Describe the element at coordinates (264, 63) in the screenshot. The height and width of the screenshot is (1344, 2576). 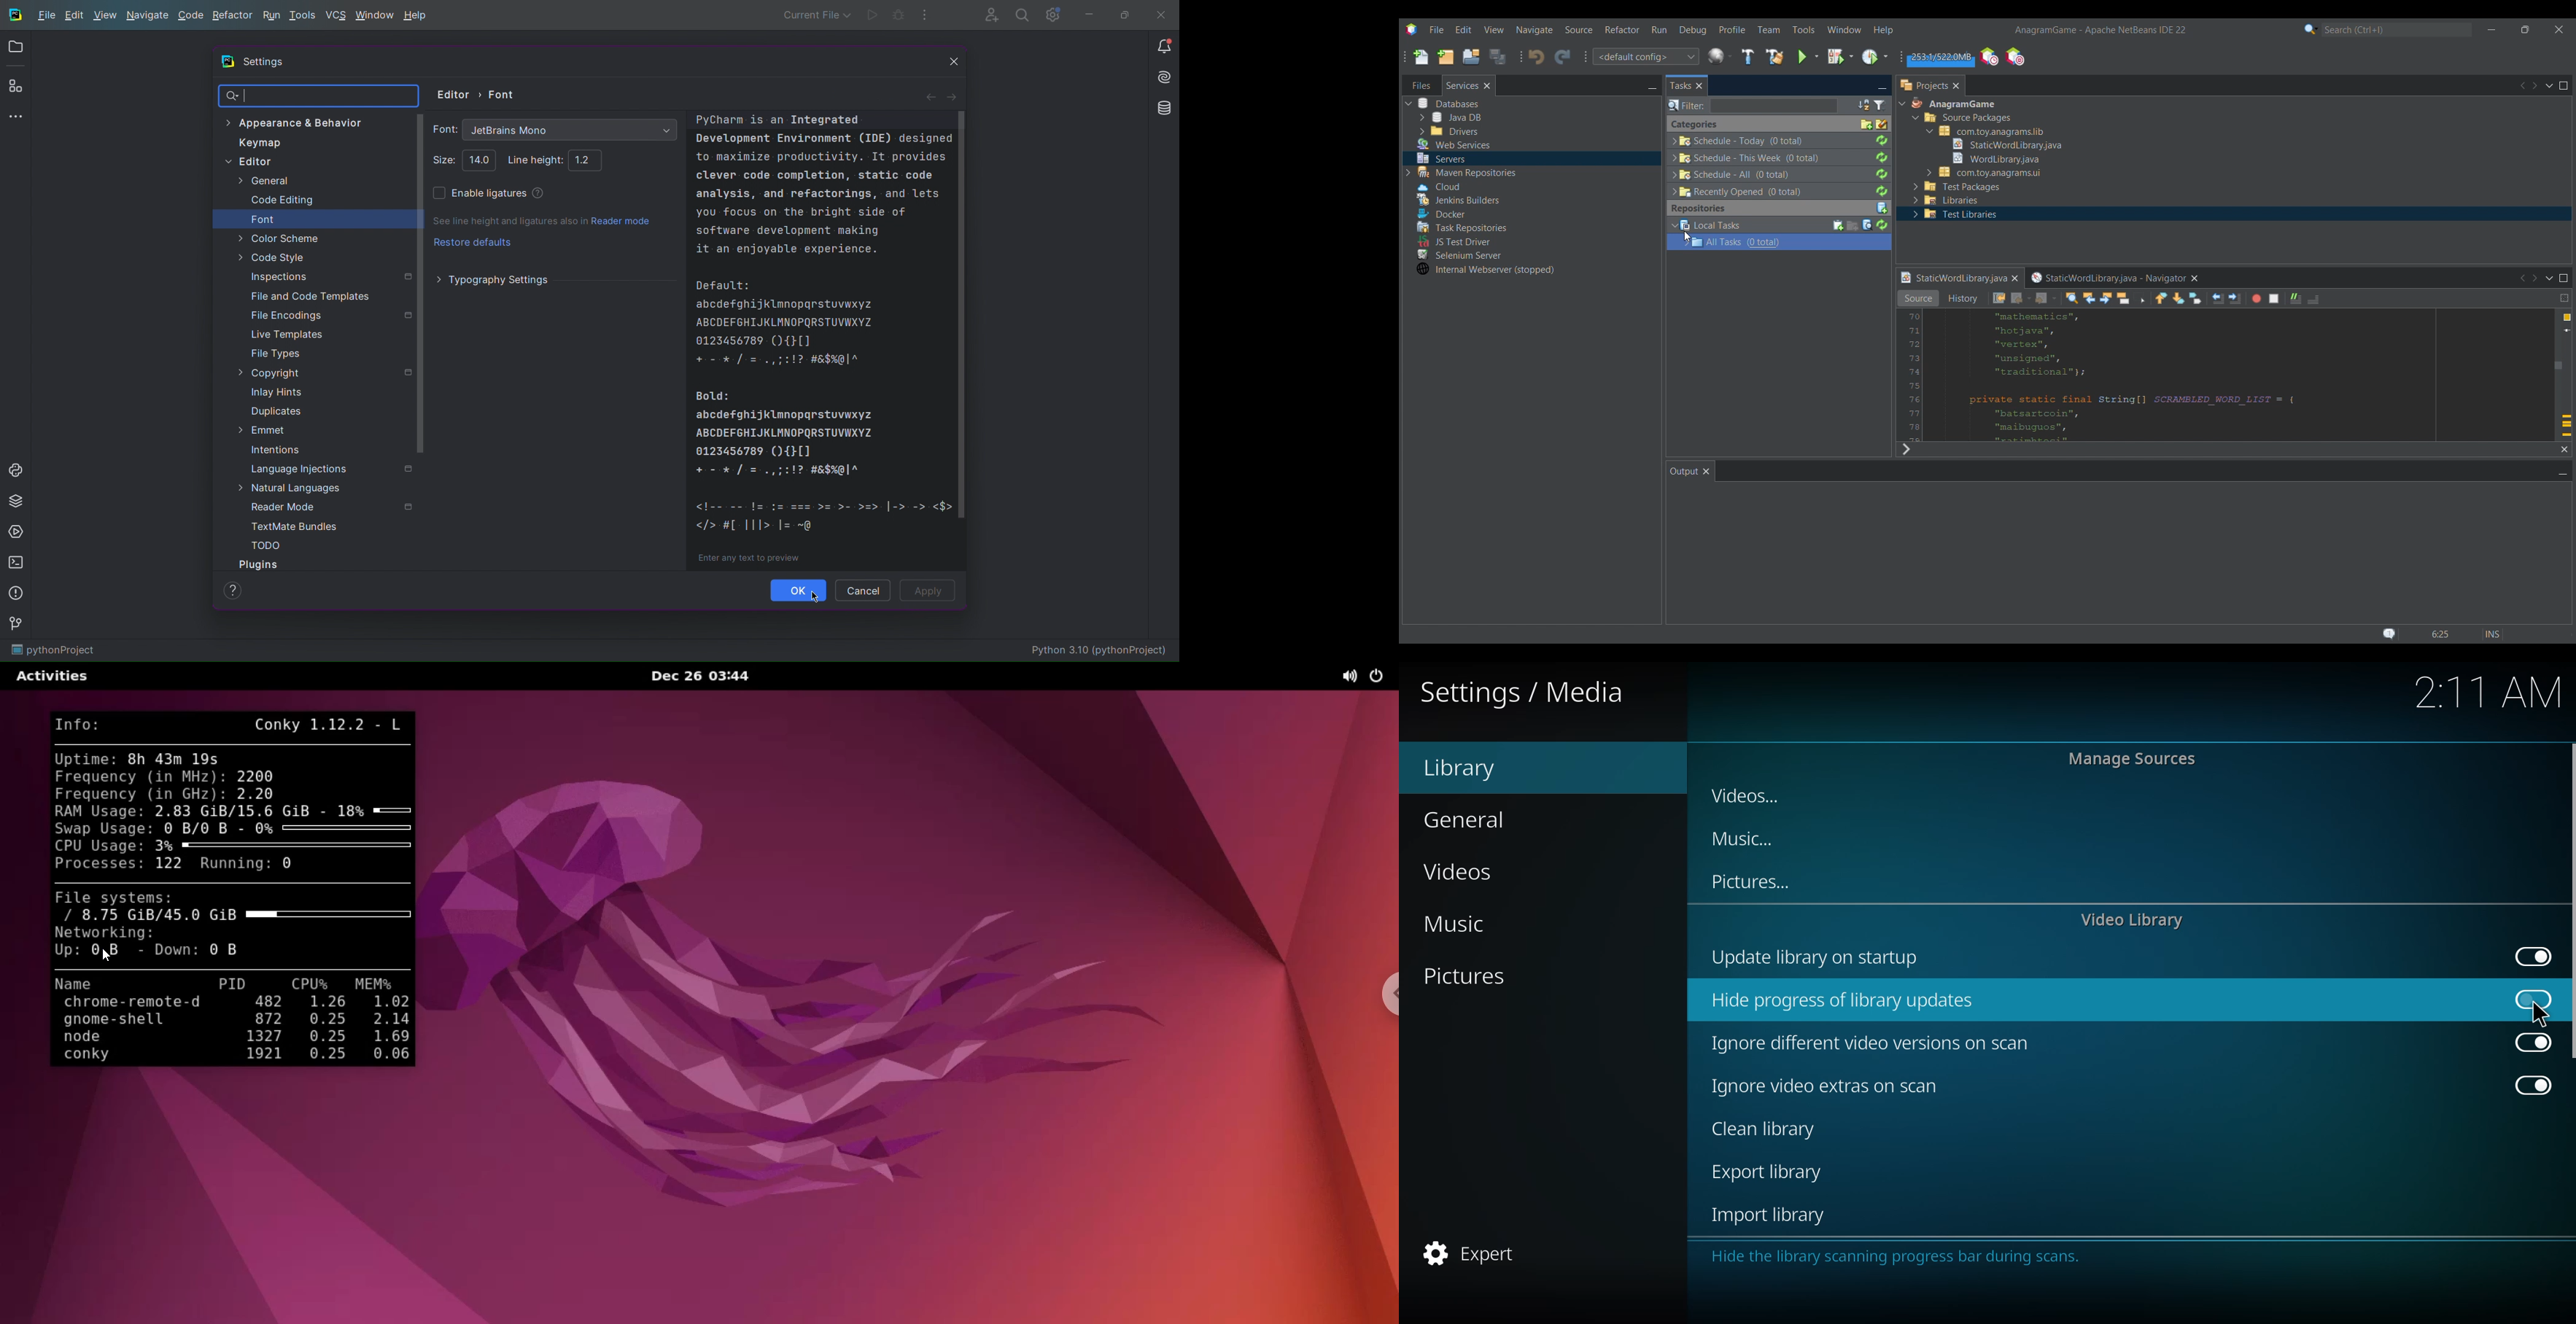
I see `Settings` at that location.